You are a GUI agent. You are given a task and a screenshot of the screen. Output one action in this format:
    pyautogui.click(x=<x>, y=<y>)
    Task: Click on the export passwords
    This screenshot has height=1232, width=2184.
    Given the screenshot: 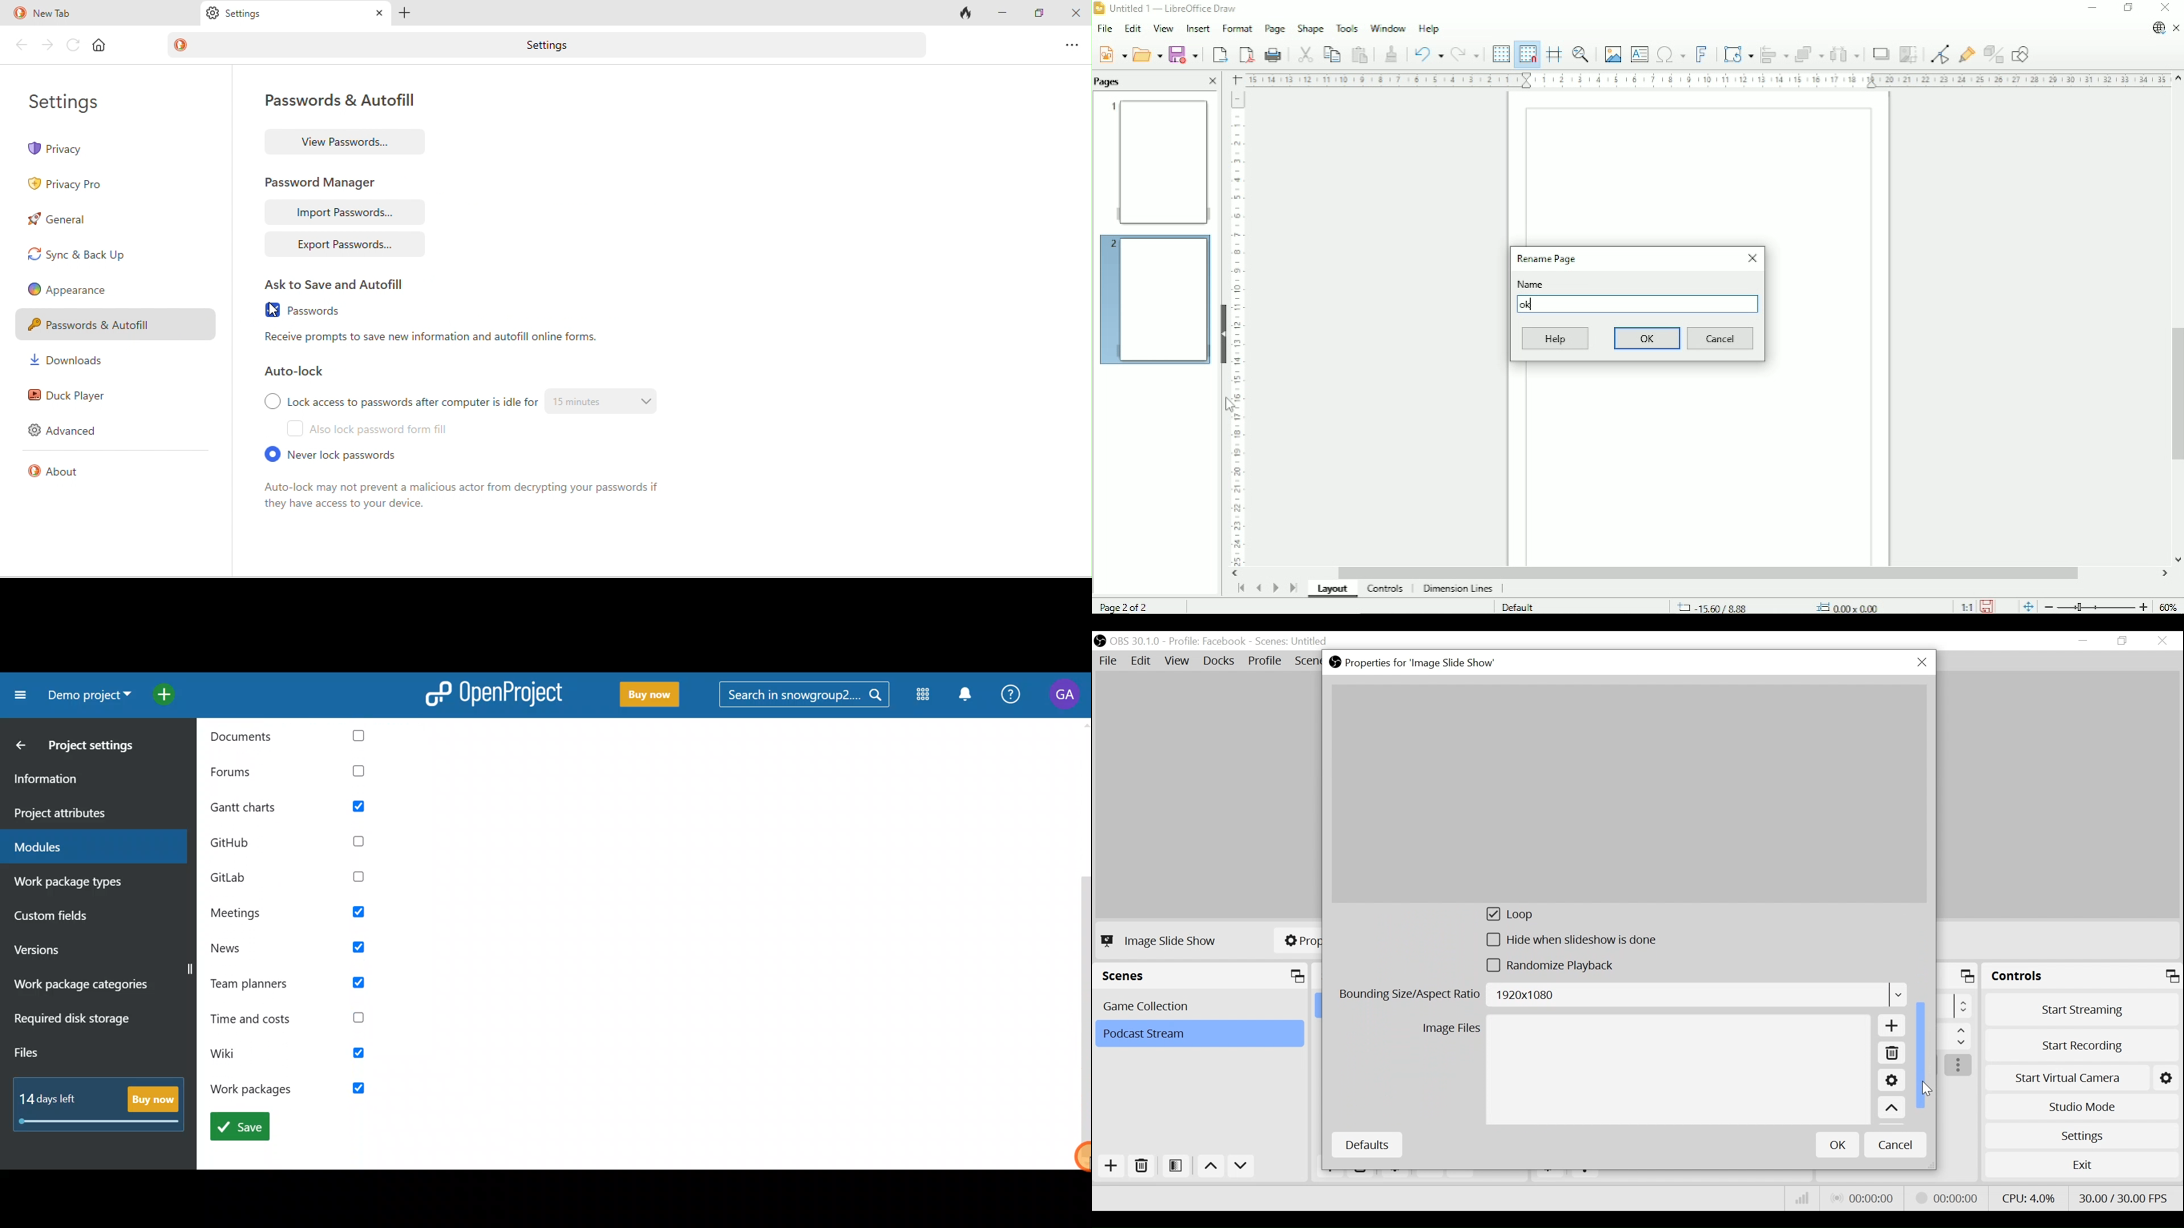 What is the action you would take?
    pyautogui.click(x=345, y=244)
    